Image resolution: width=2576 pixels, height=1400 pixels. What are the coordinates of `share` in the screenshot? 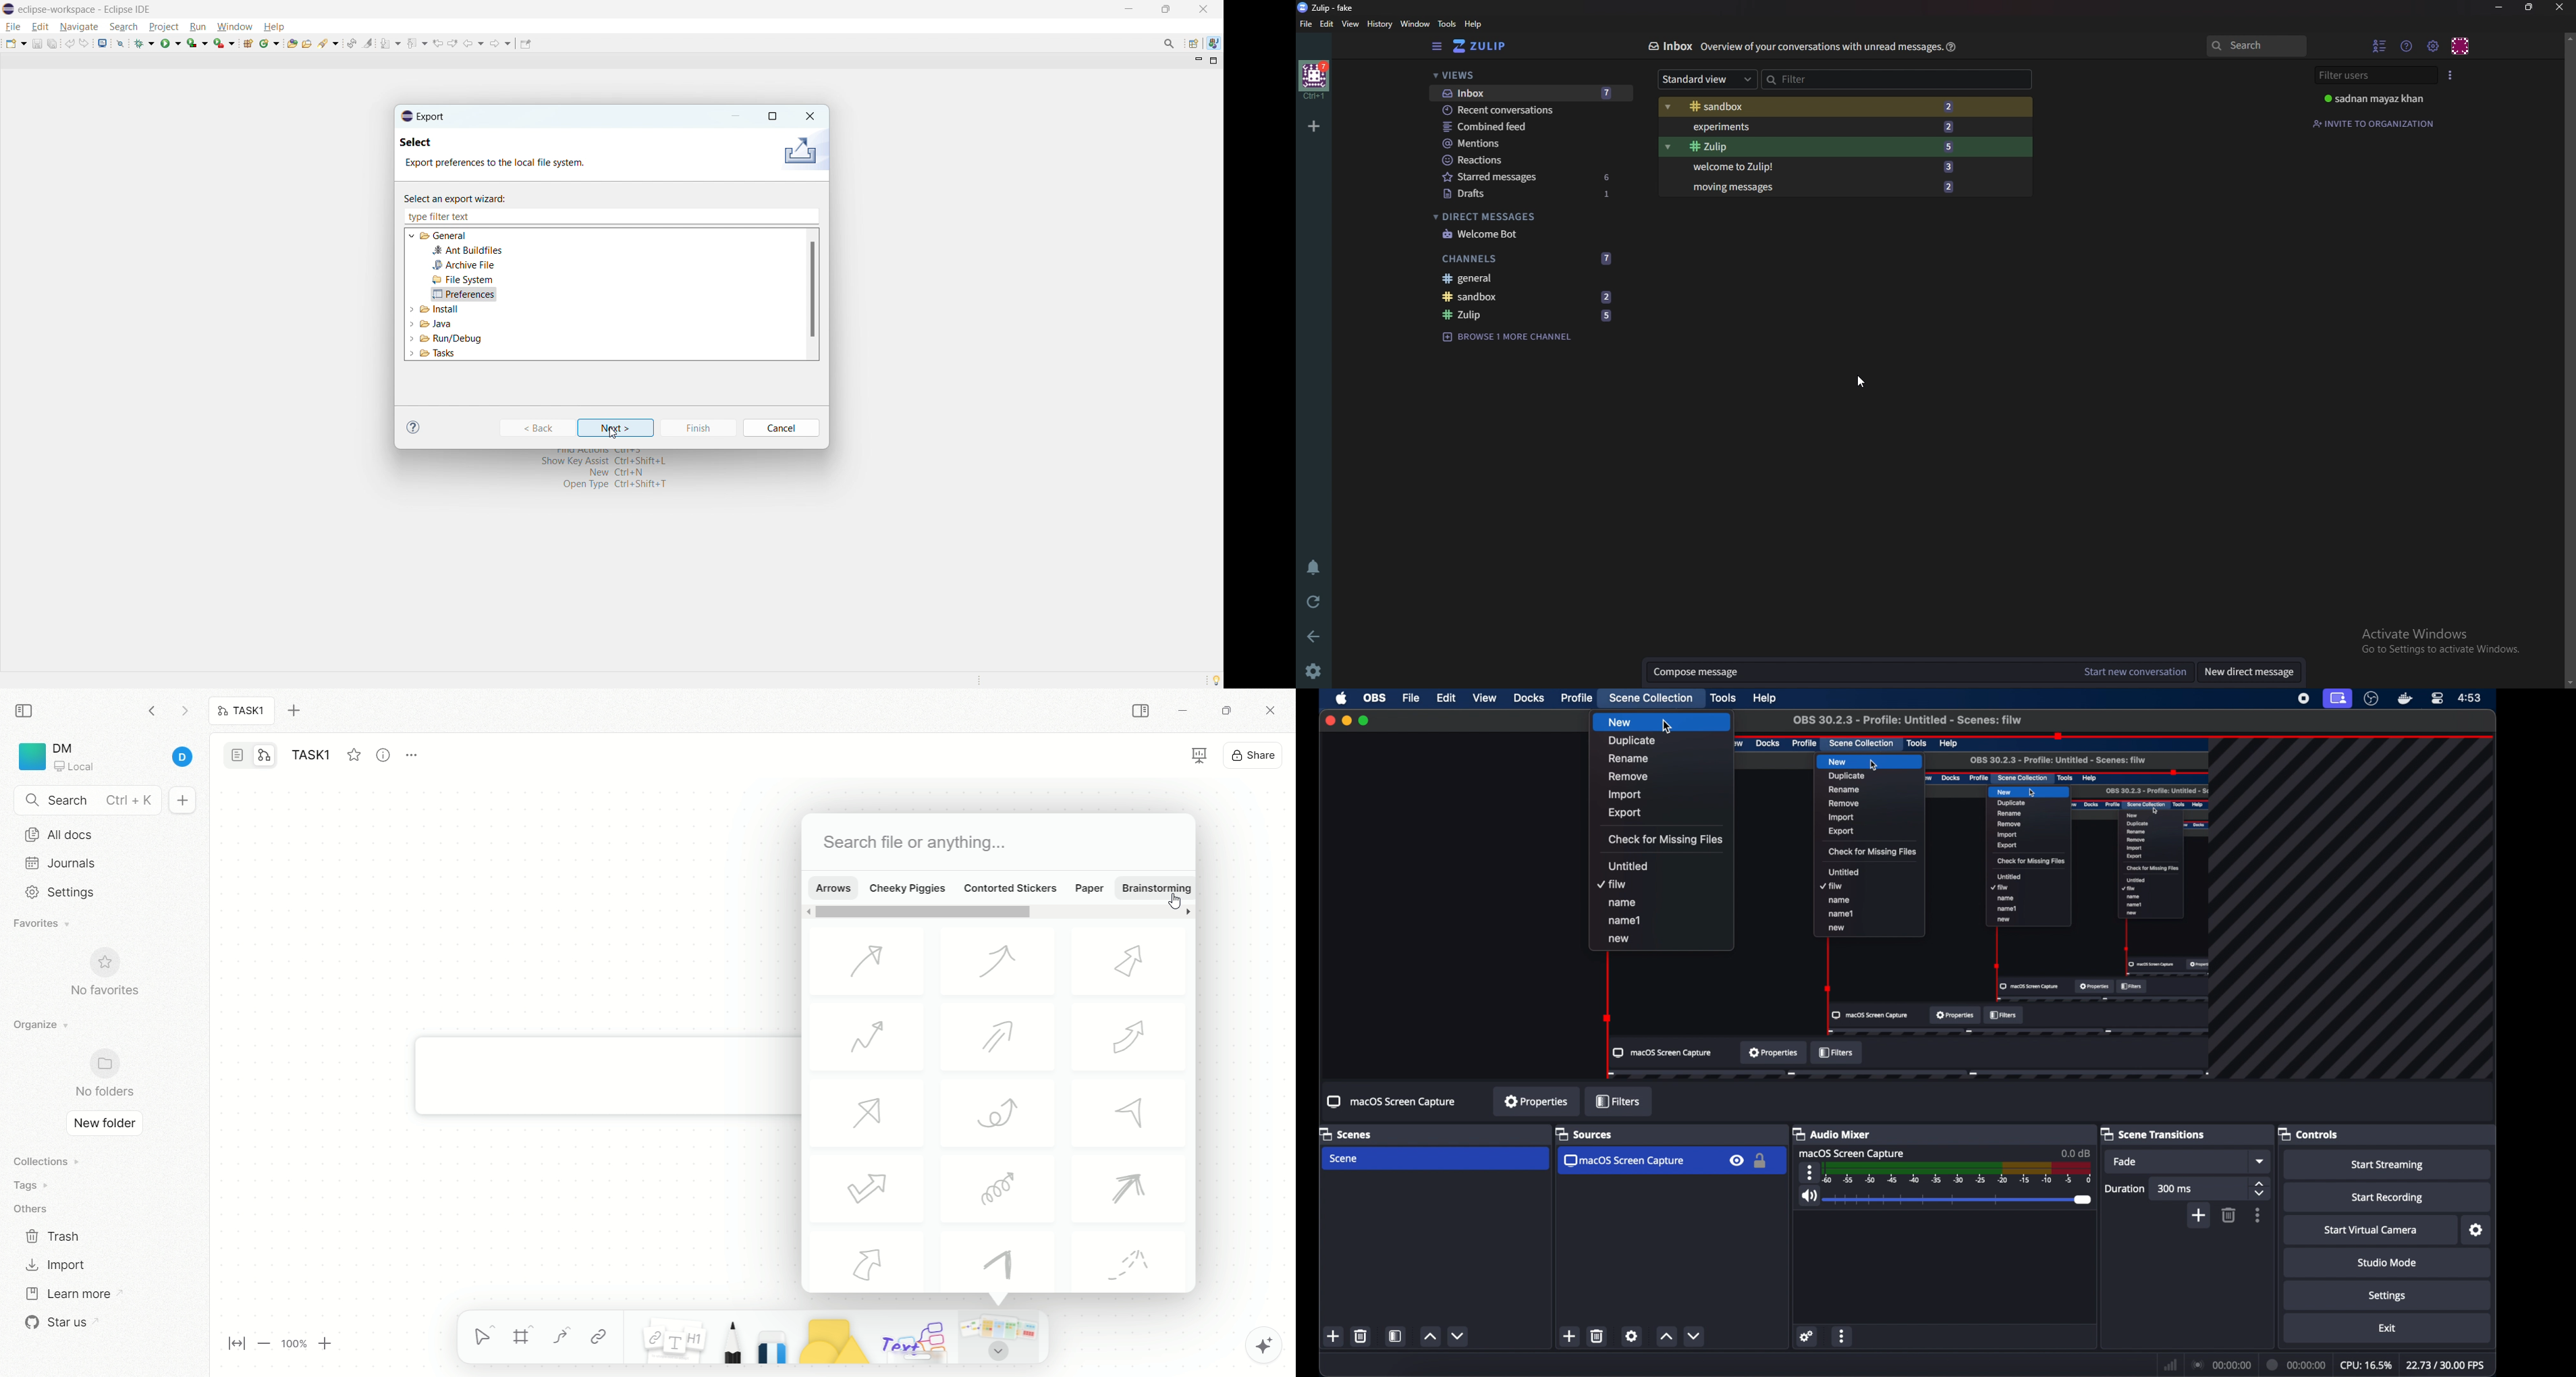 It's located at (1255, 753).